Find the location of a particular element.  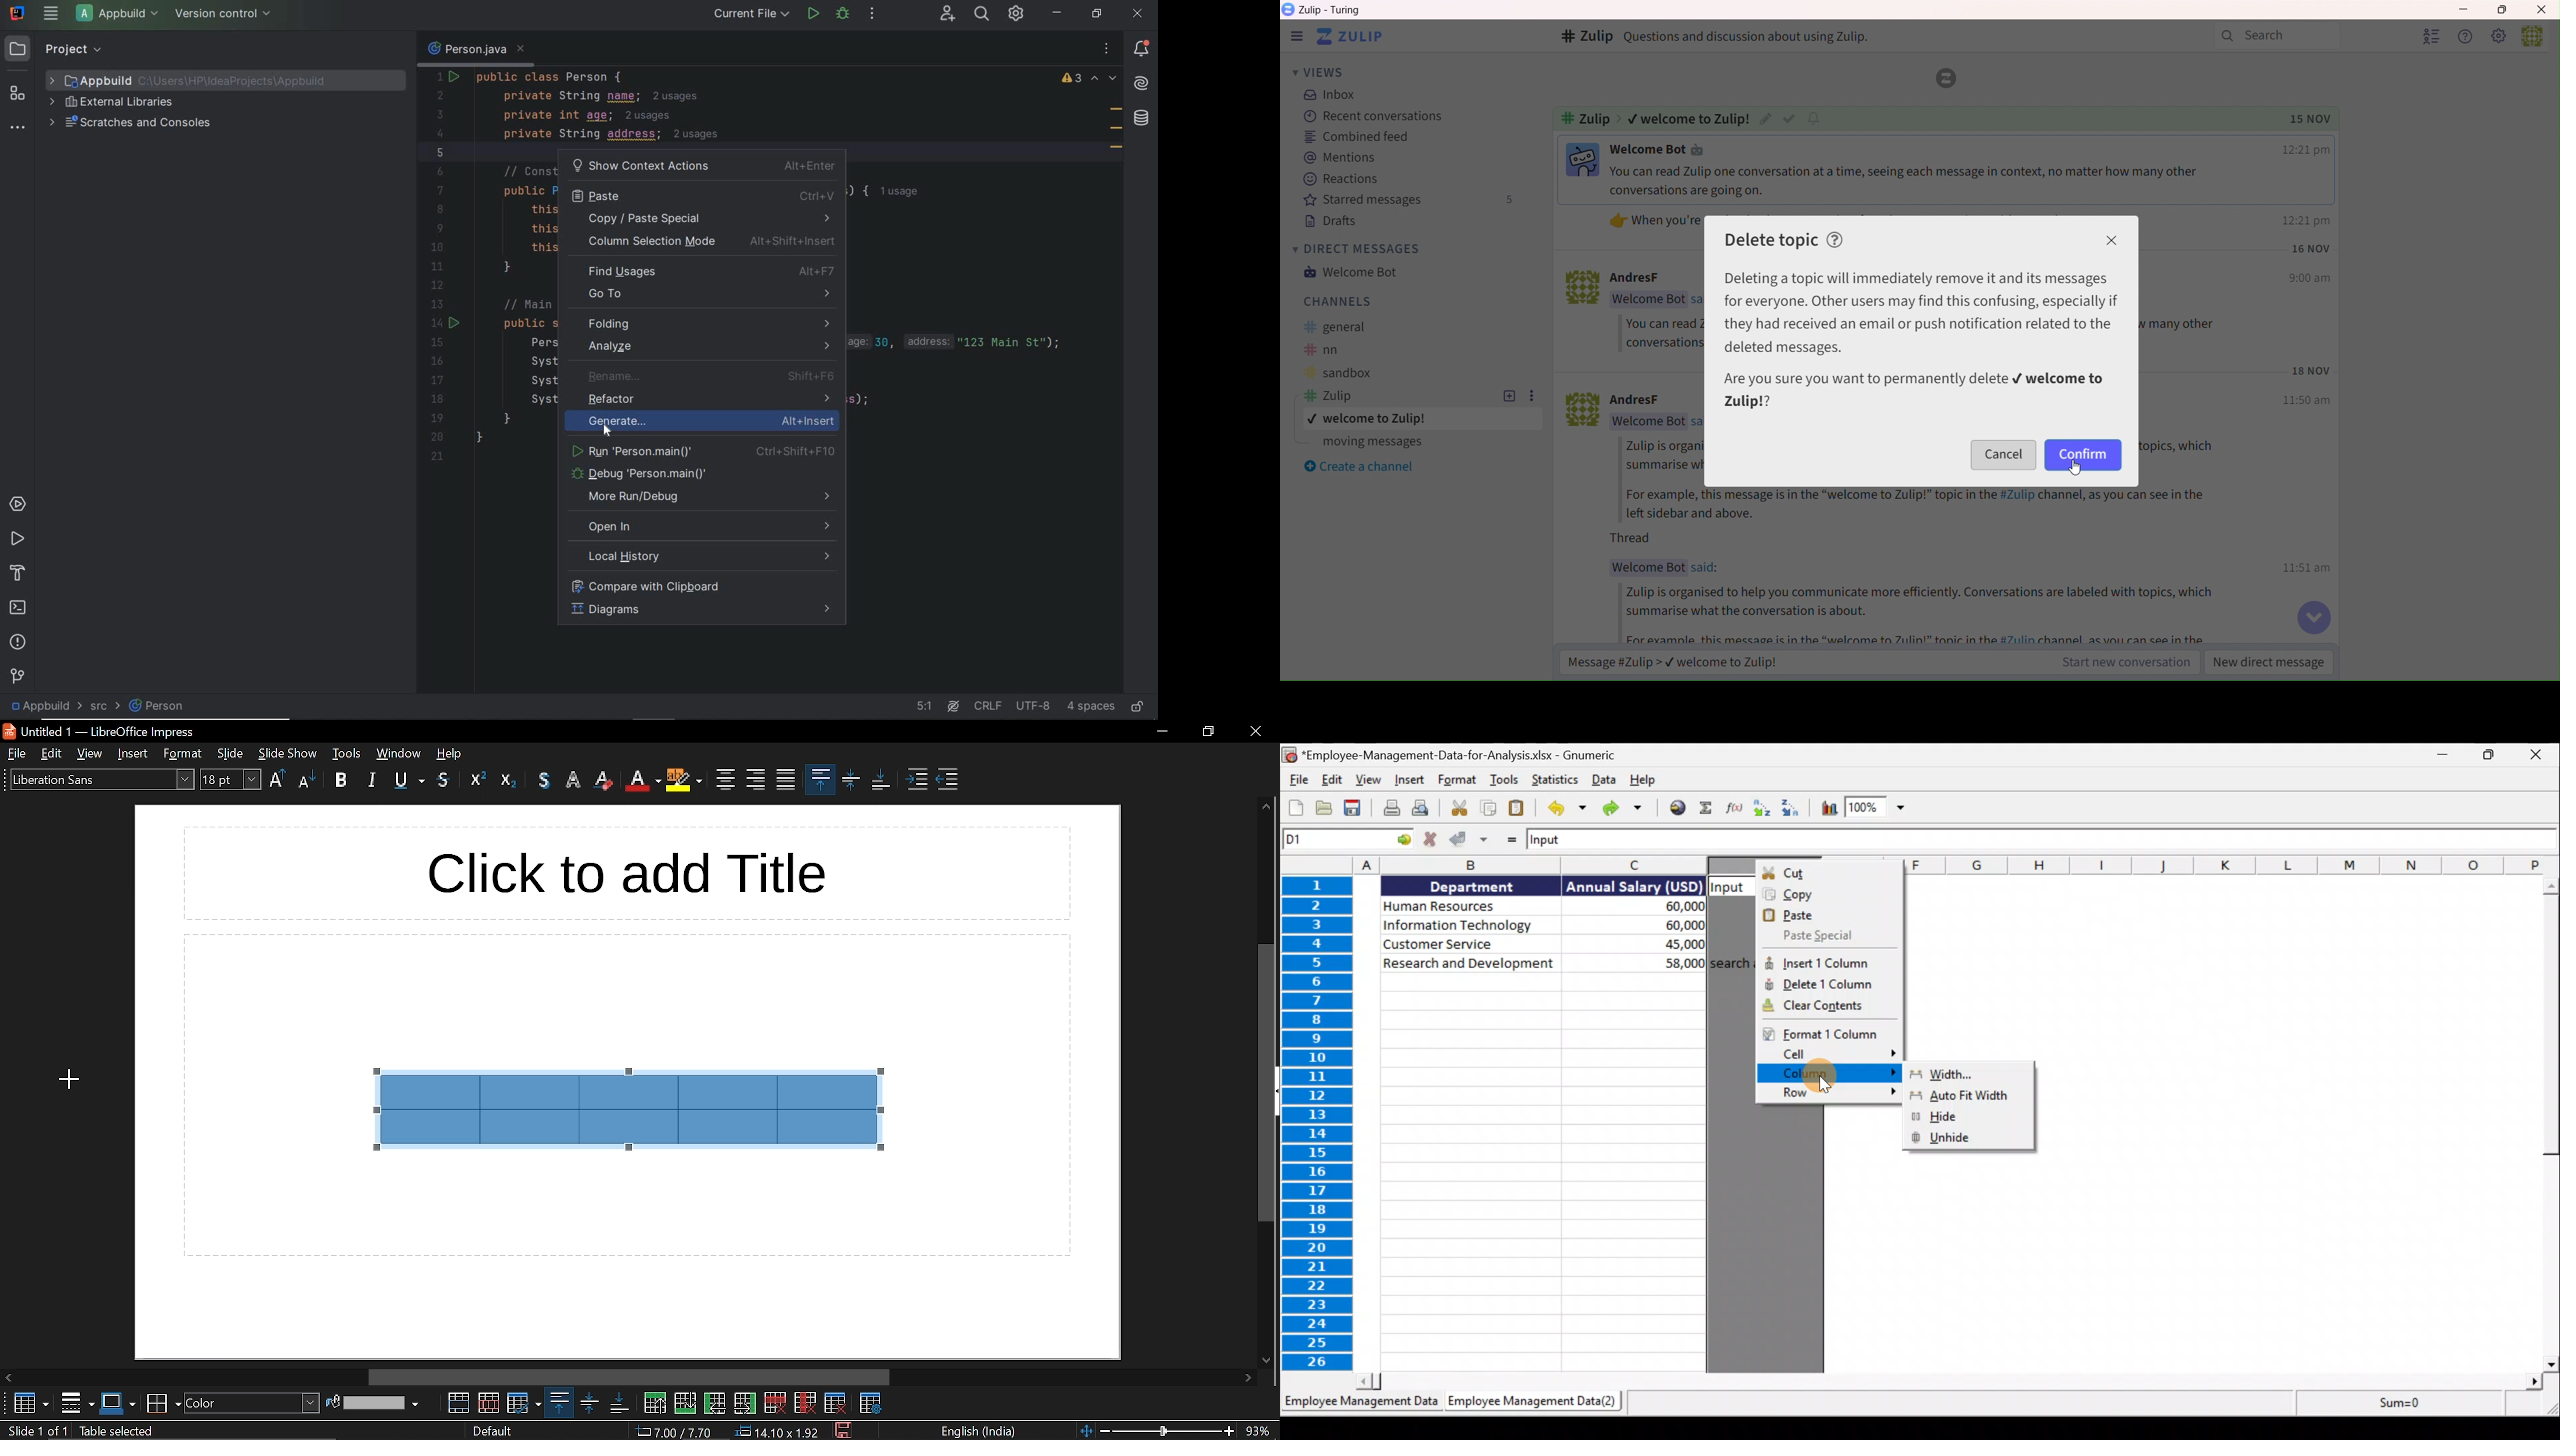

Text is located at coordinates (1338, 349).